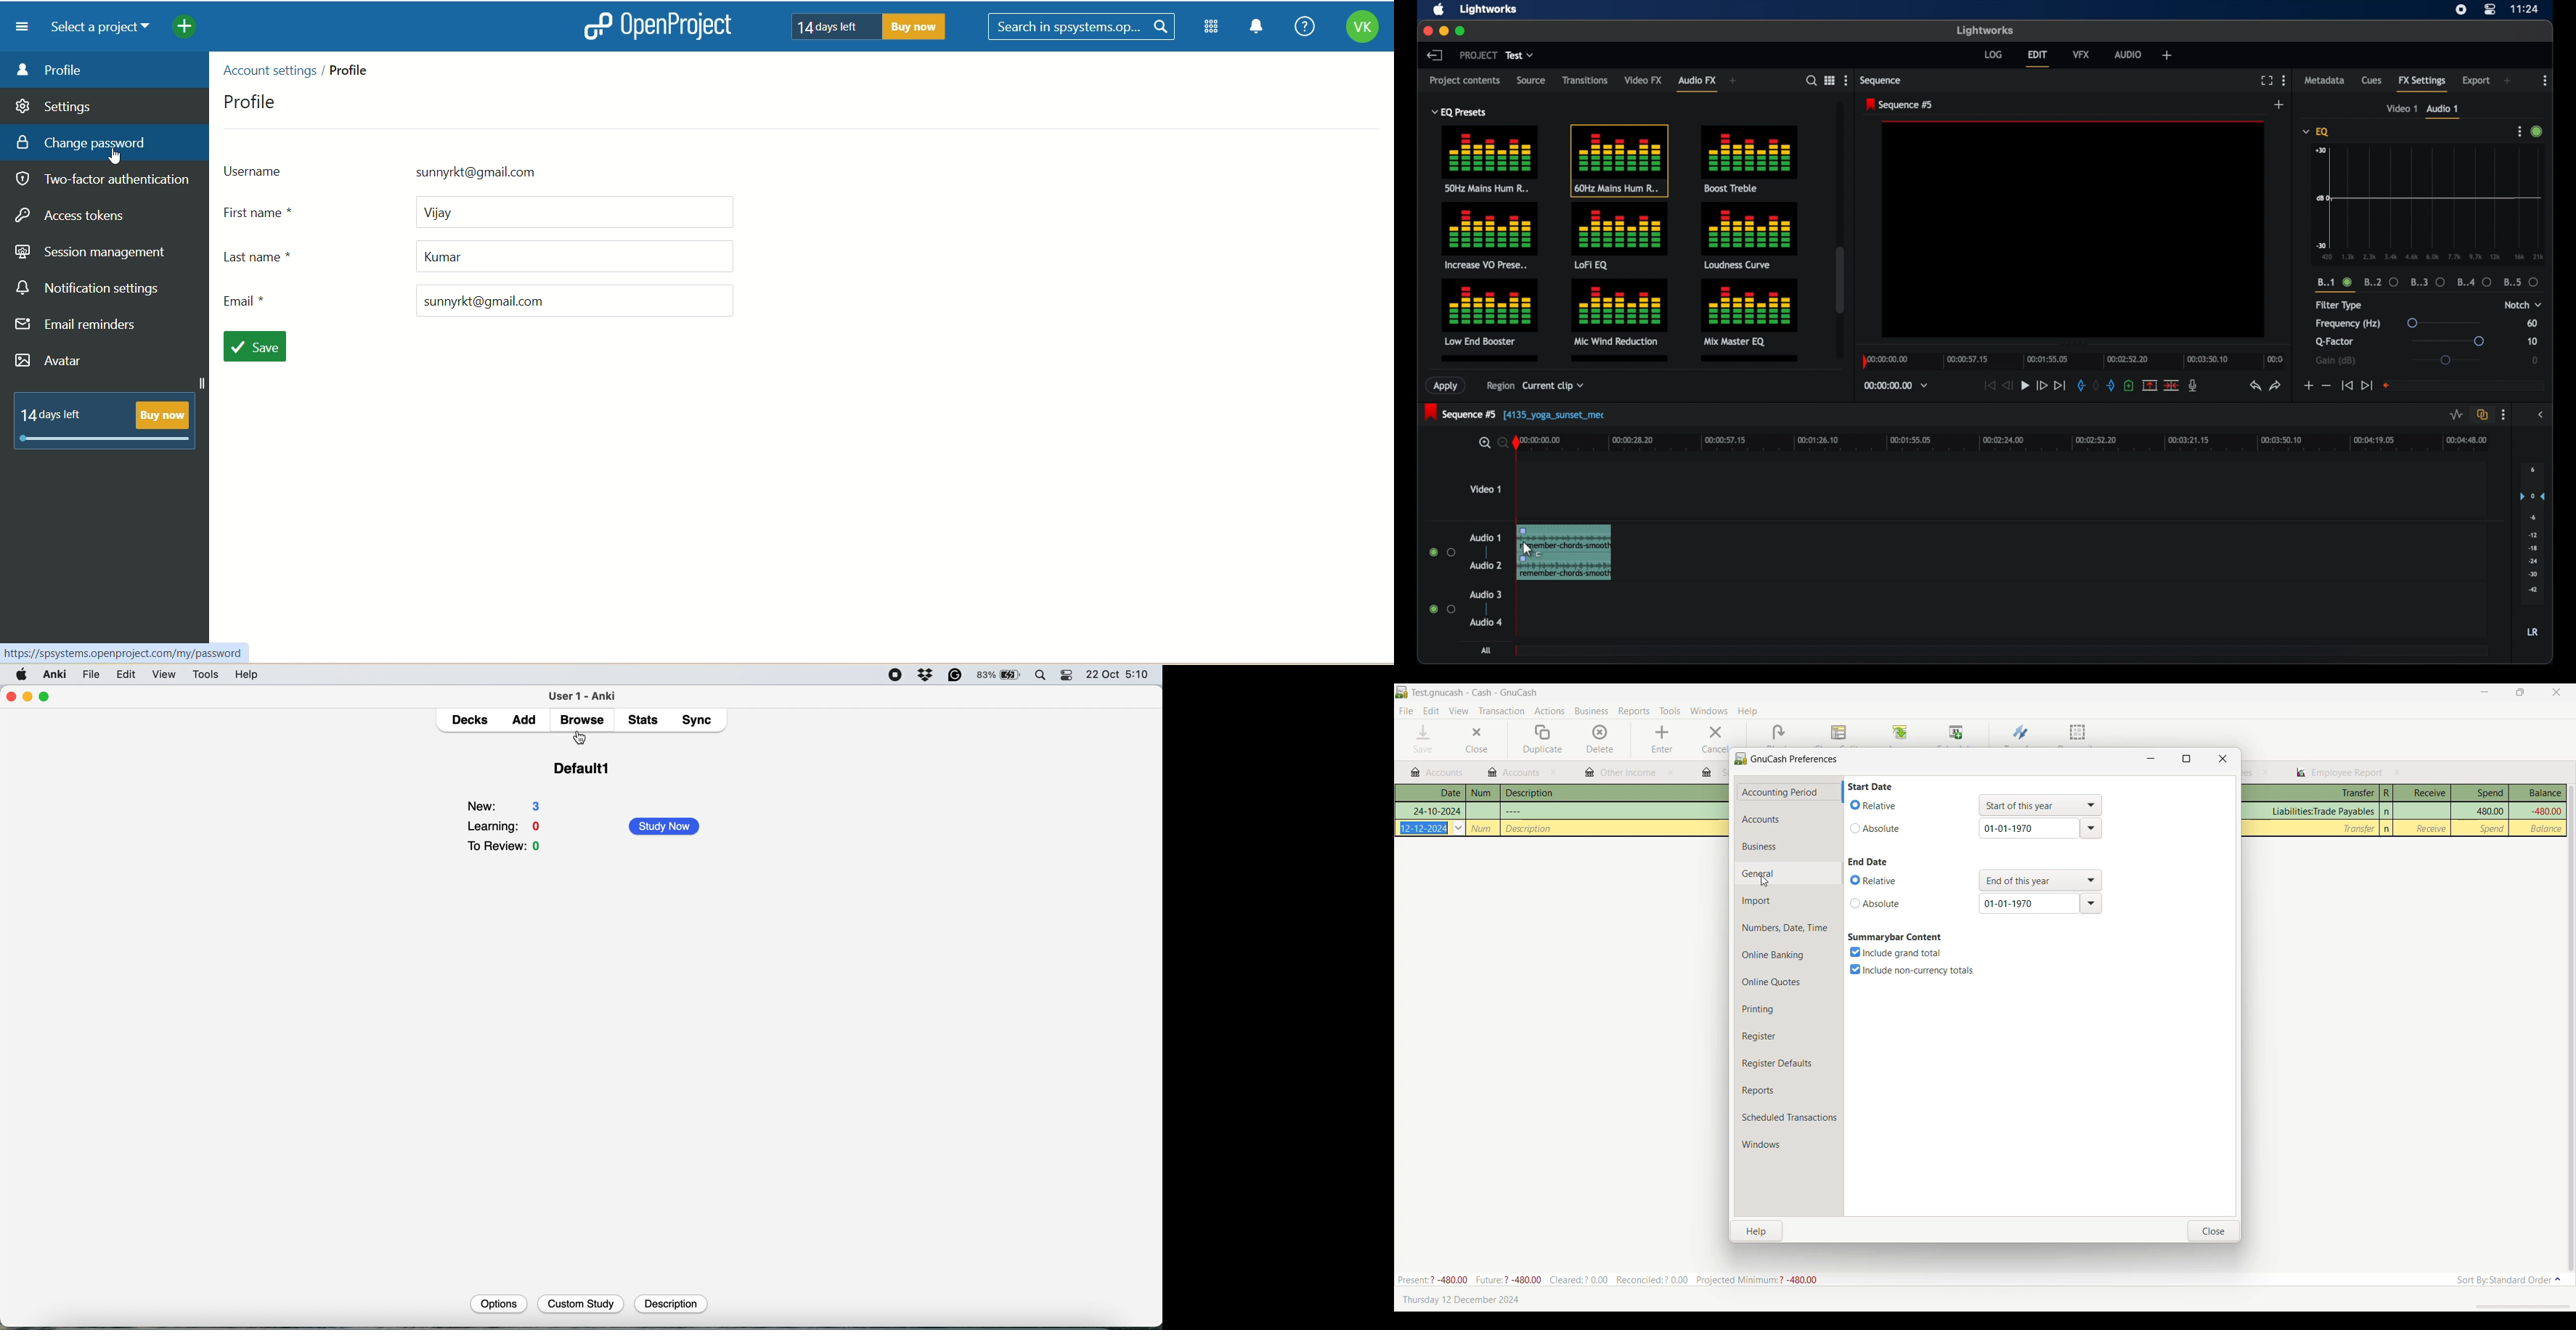 The image size is (2576, 1344). Describe the element at coordinates (2485, 691) in the screenshot. I see `Minimize` at that location.